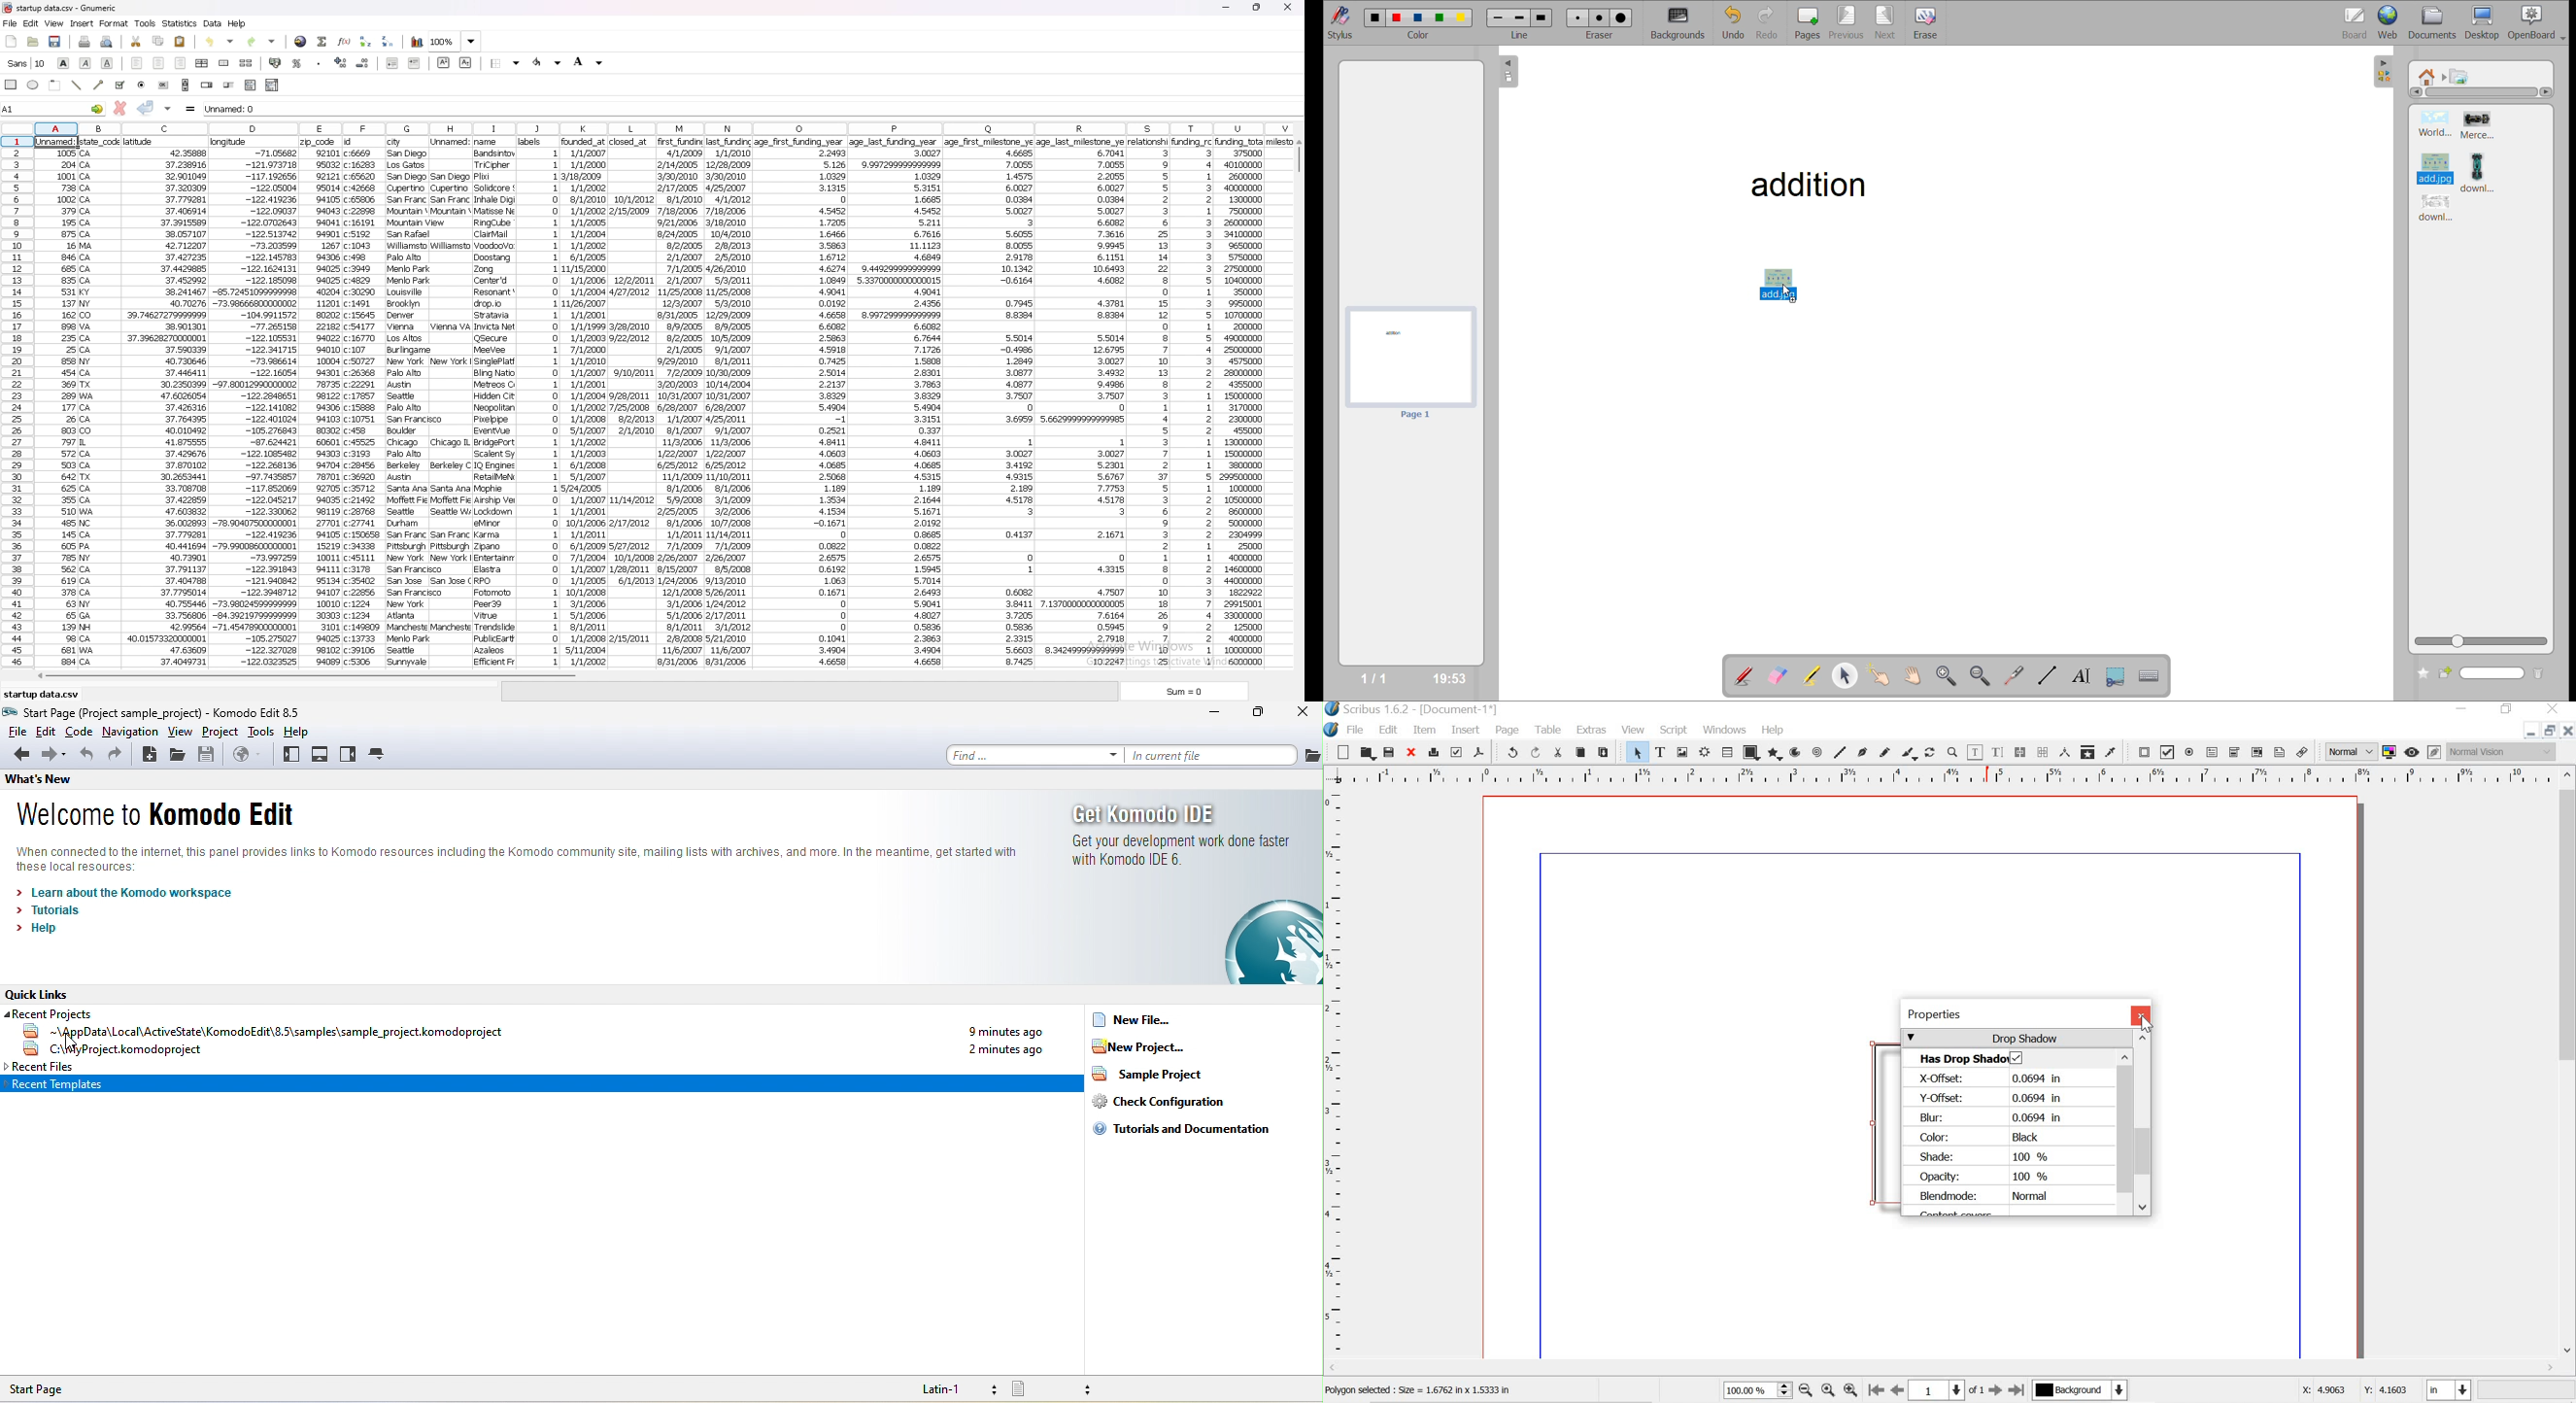 This screenshot has height=1428, width=2576. Describe the element at coordinates (167, 108) in the screenshot. I see `accept change in multiple cell` at that location.